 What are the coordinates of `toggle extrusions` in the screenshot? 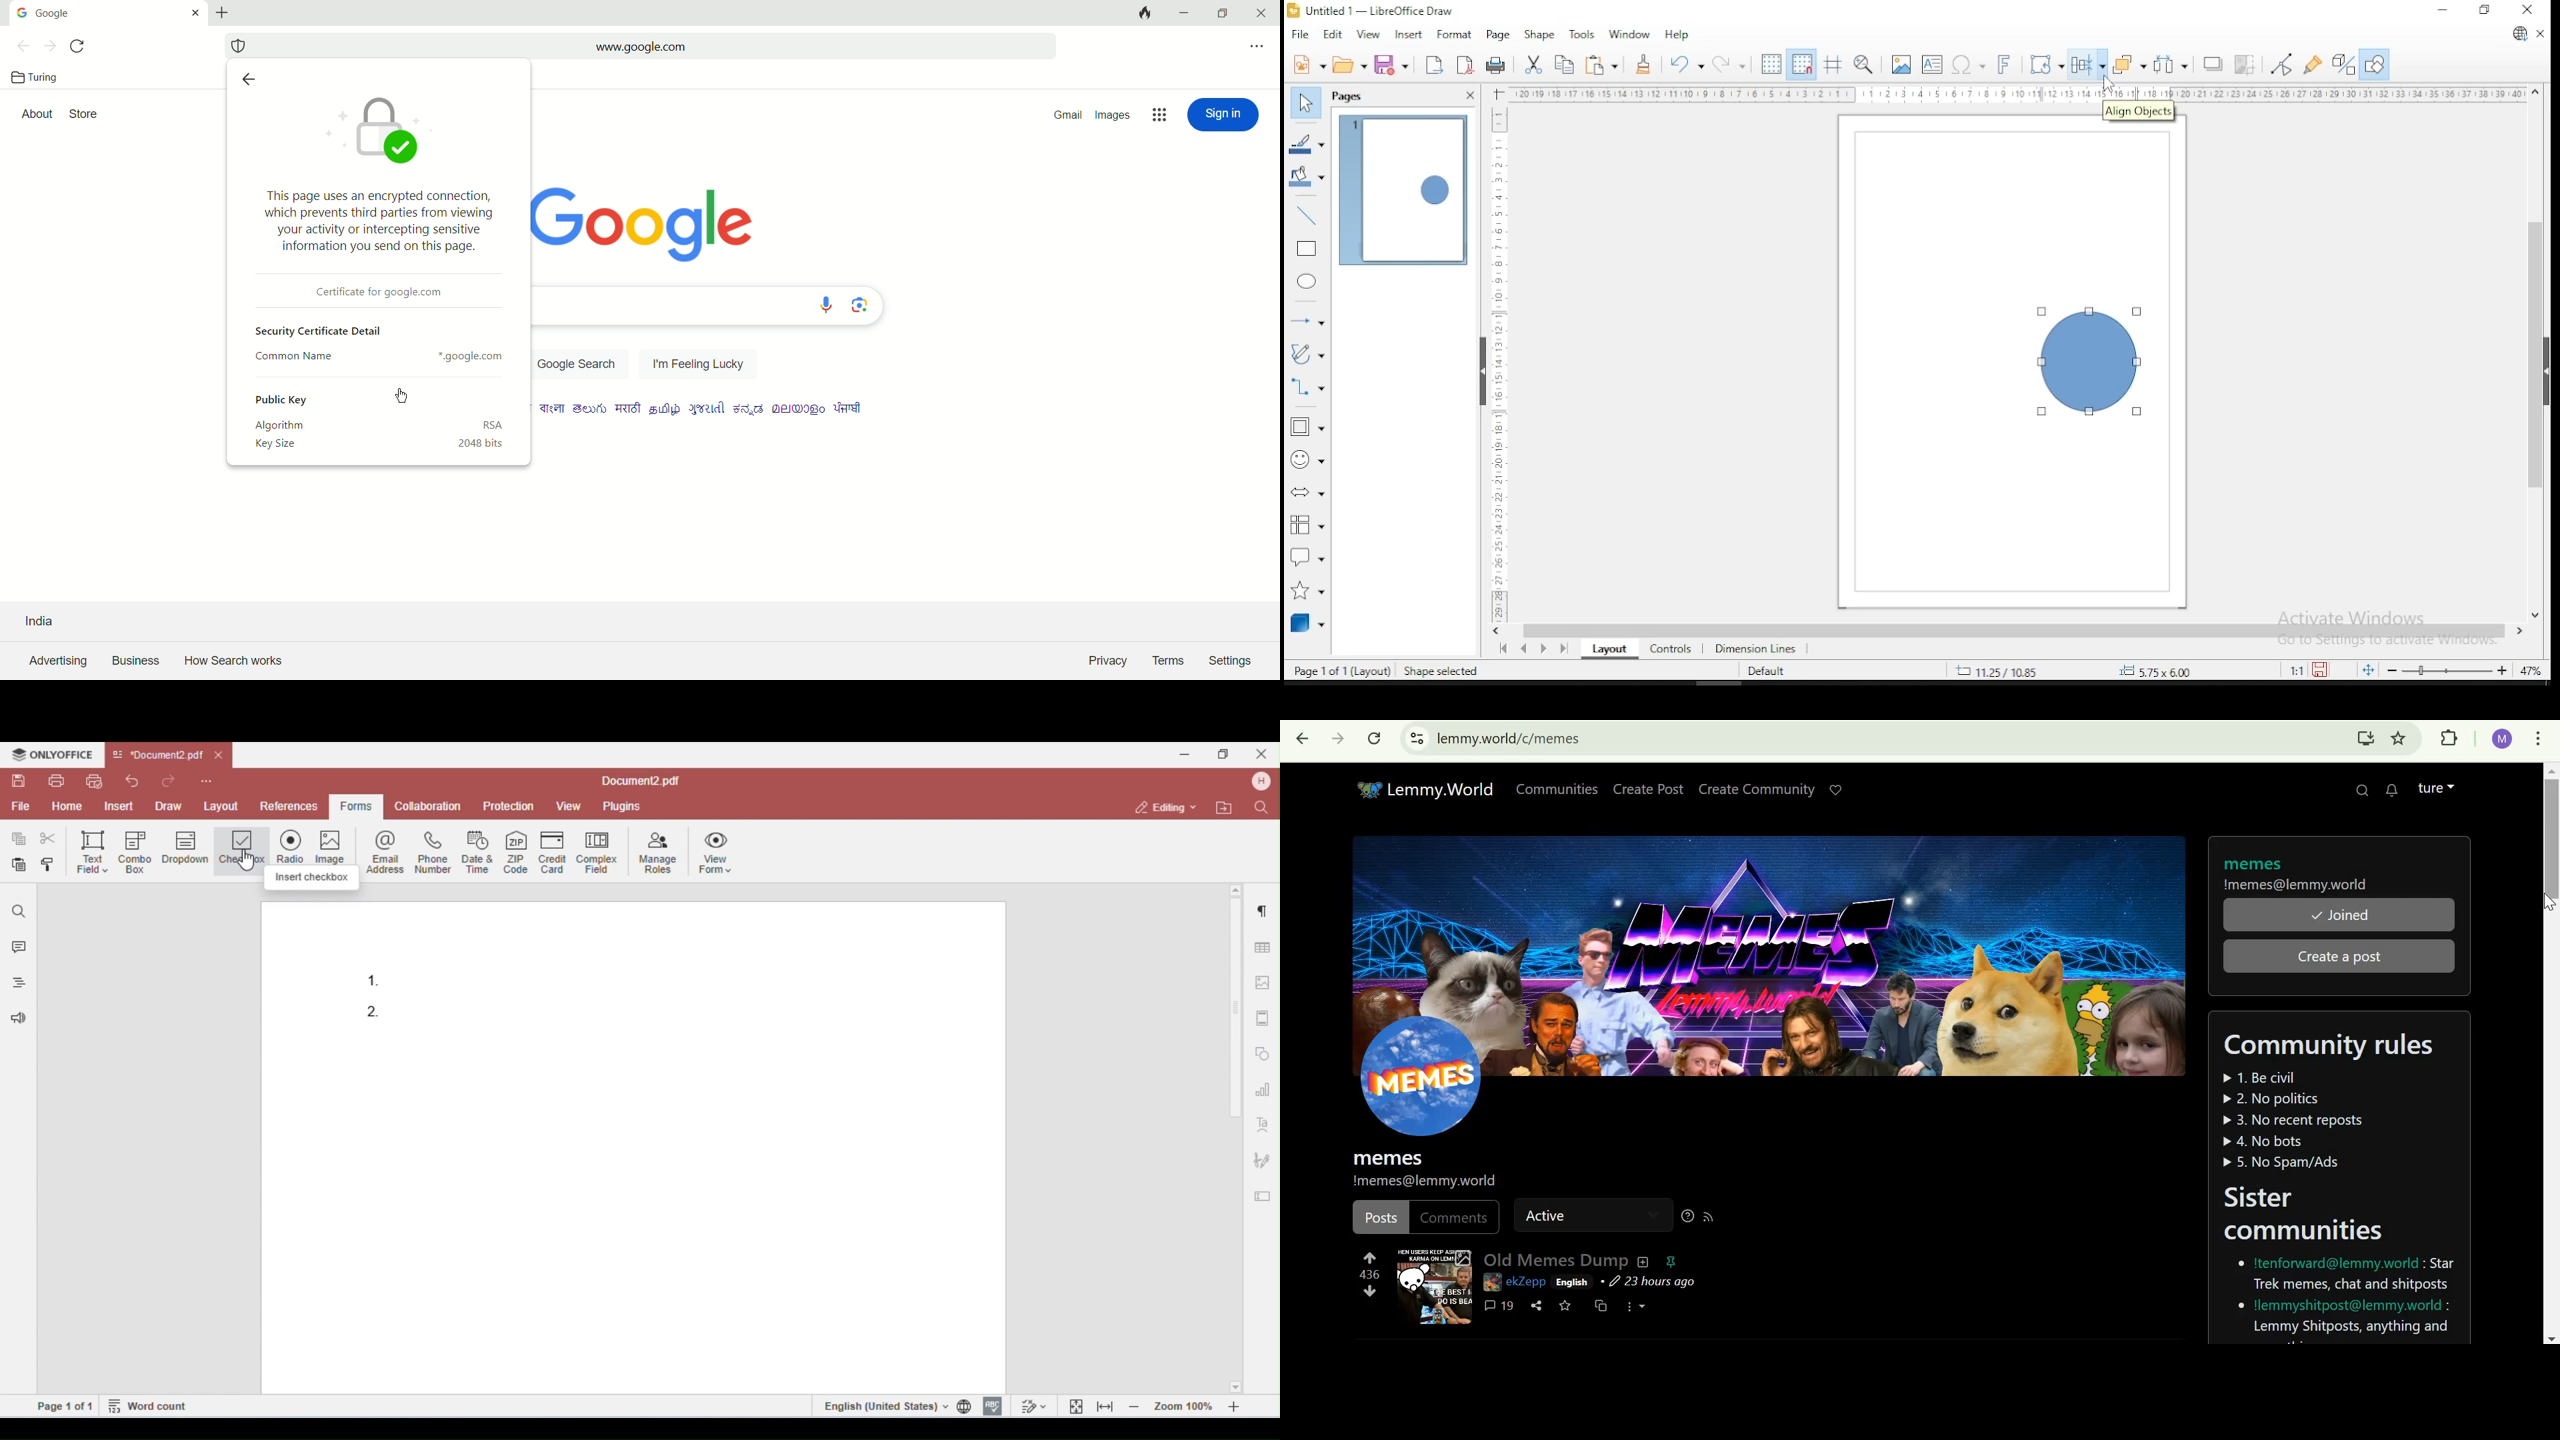 It's located at (2344, 66).